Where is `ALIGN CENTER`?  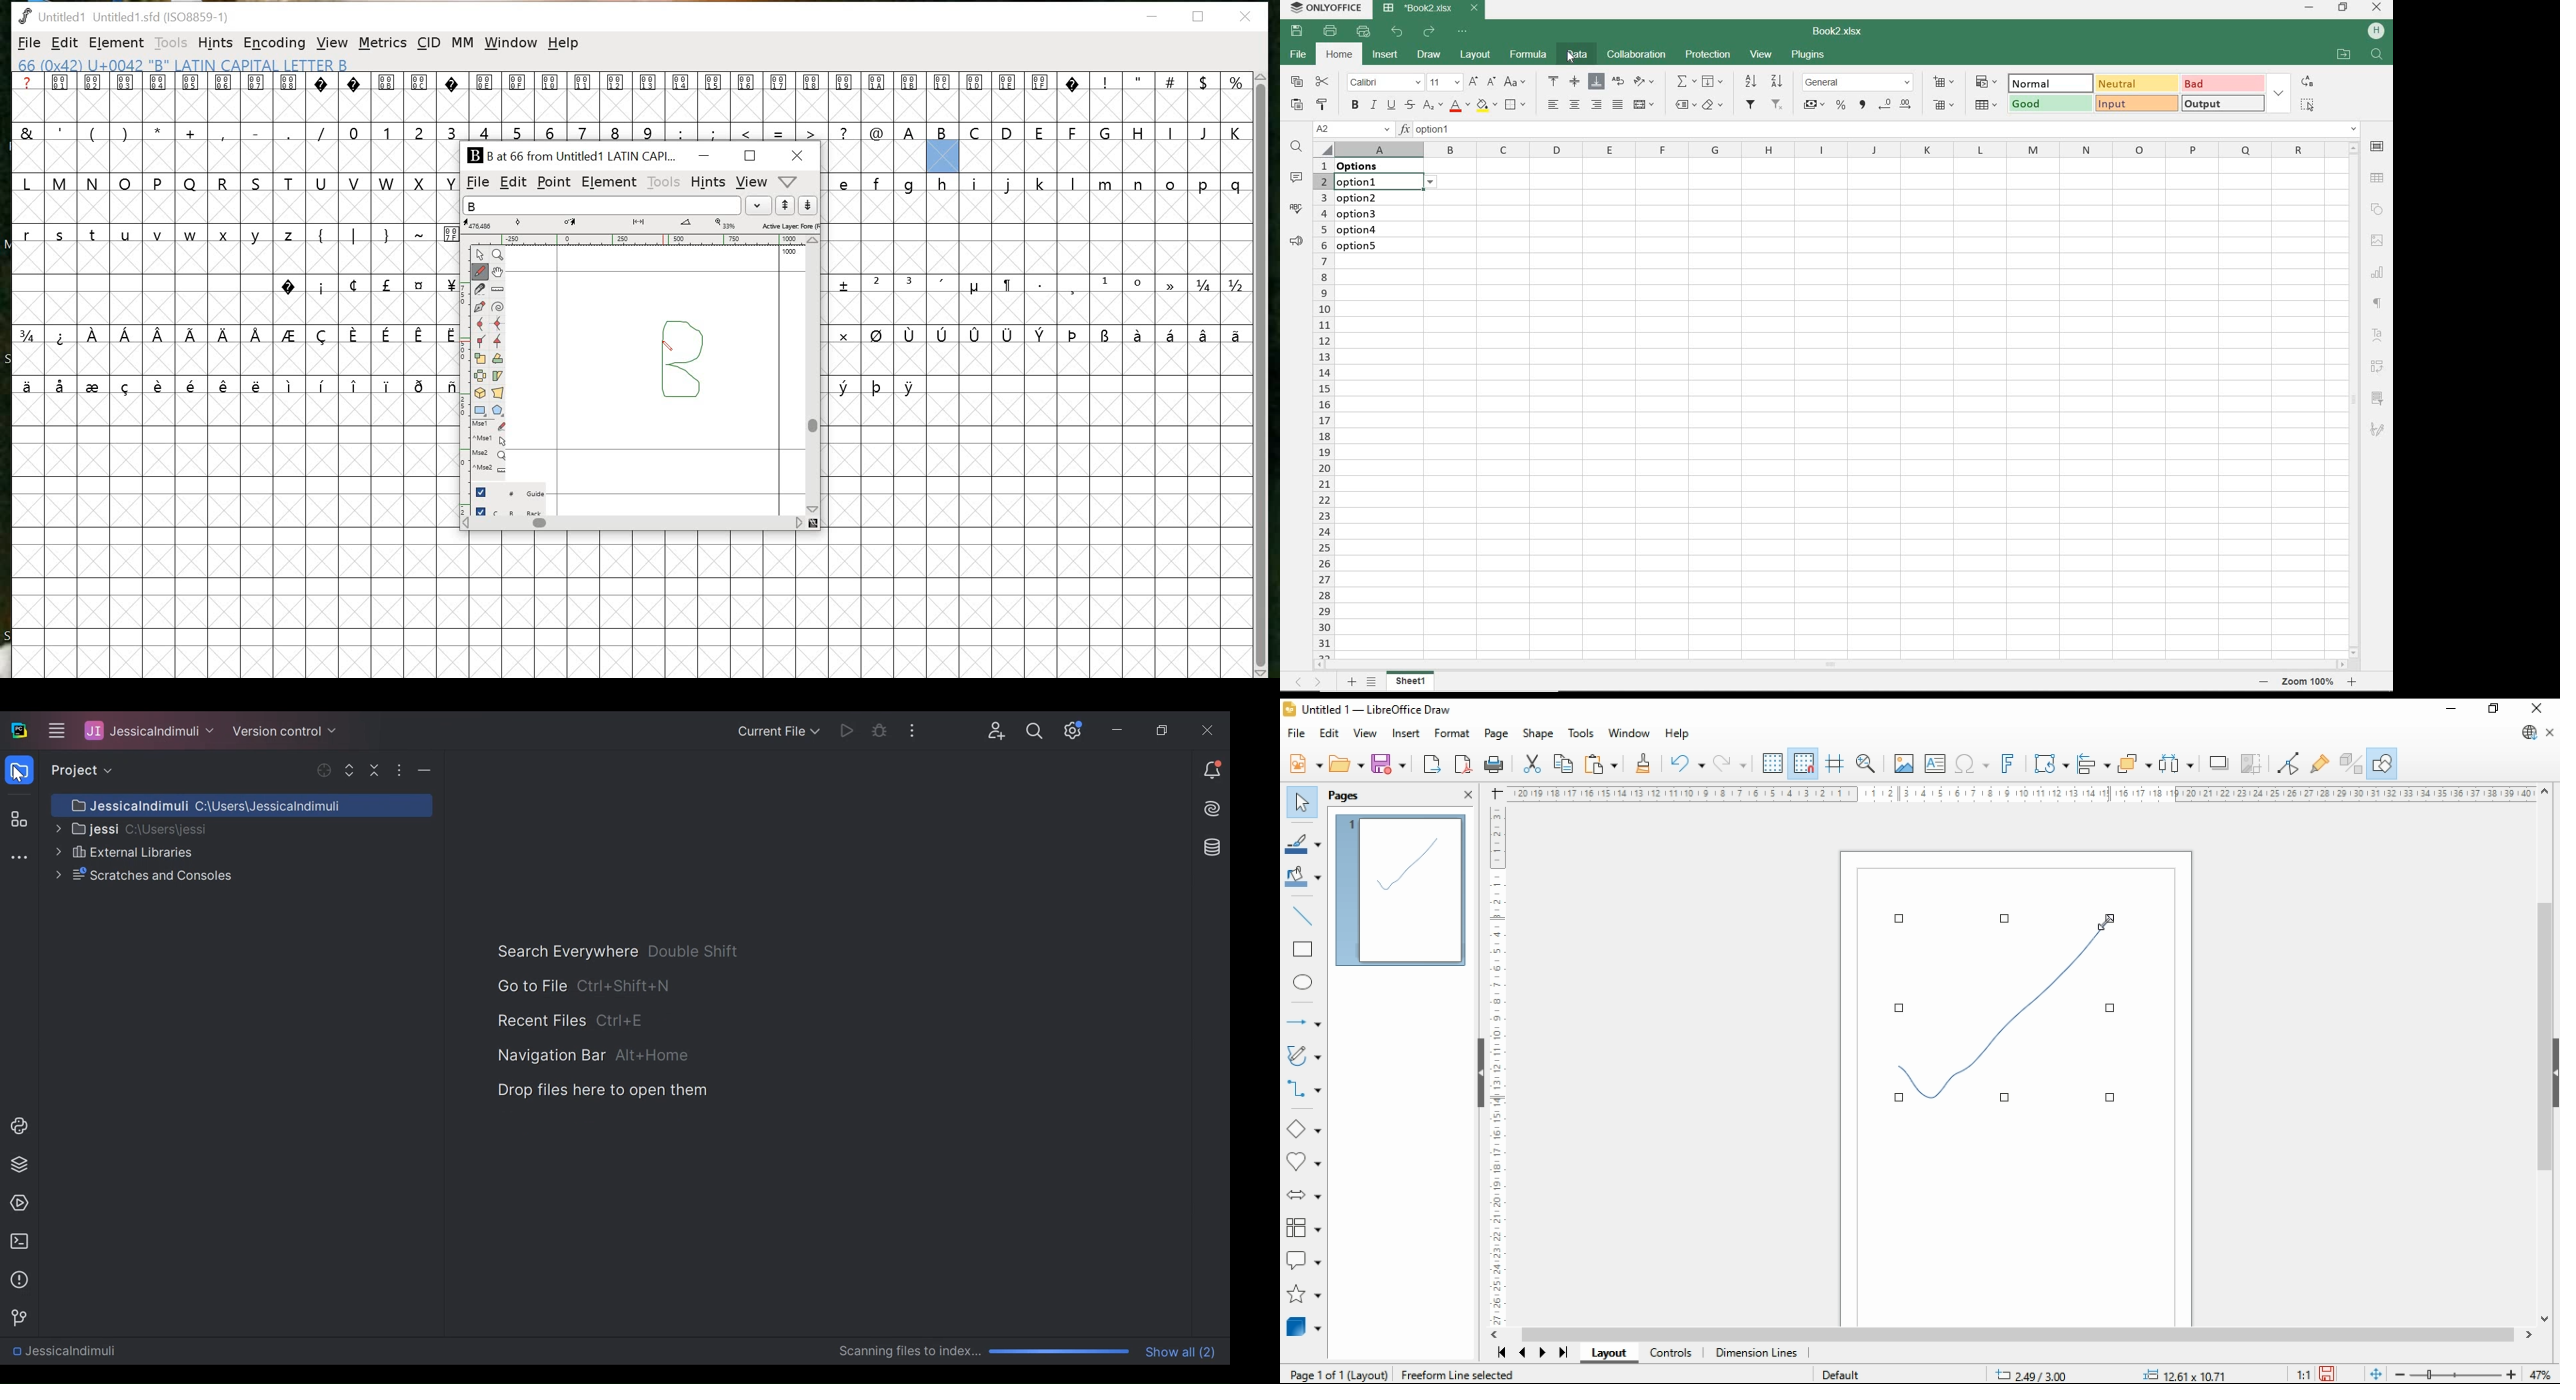 ALIGN CENTER is located at coordinates (1575, 105).